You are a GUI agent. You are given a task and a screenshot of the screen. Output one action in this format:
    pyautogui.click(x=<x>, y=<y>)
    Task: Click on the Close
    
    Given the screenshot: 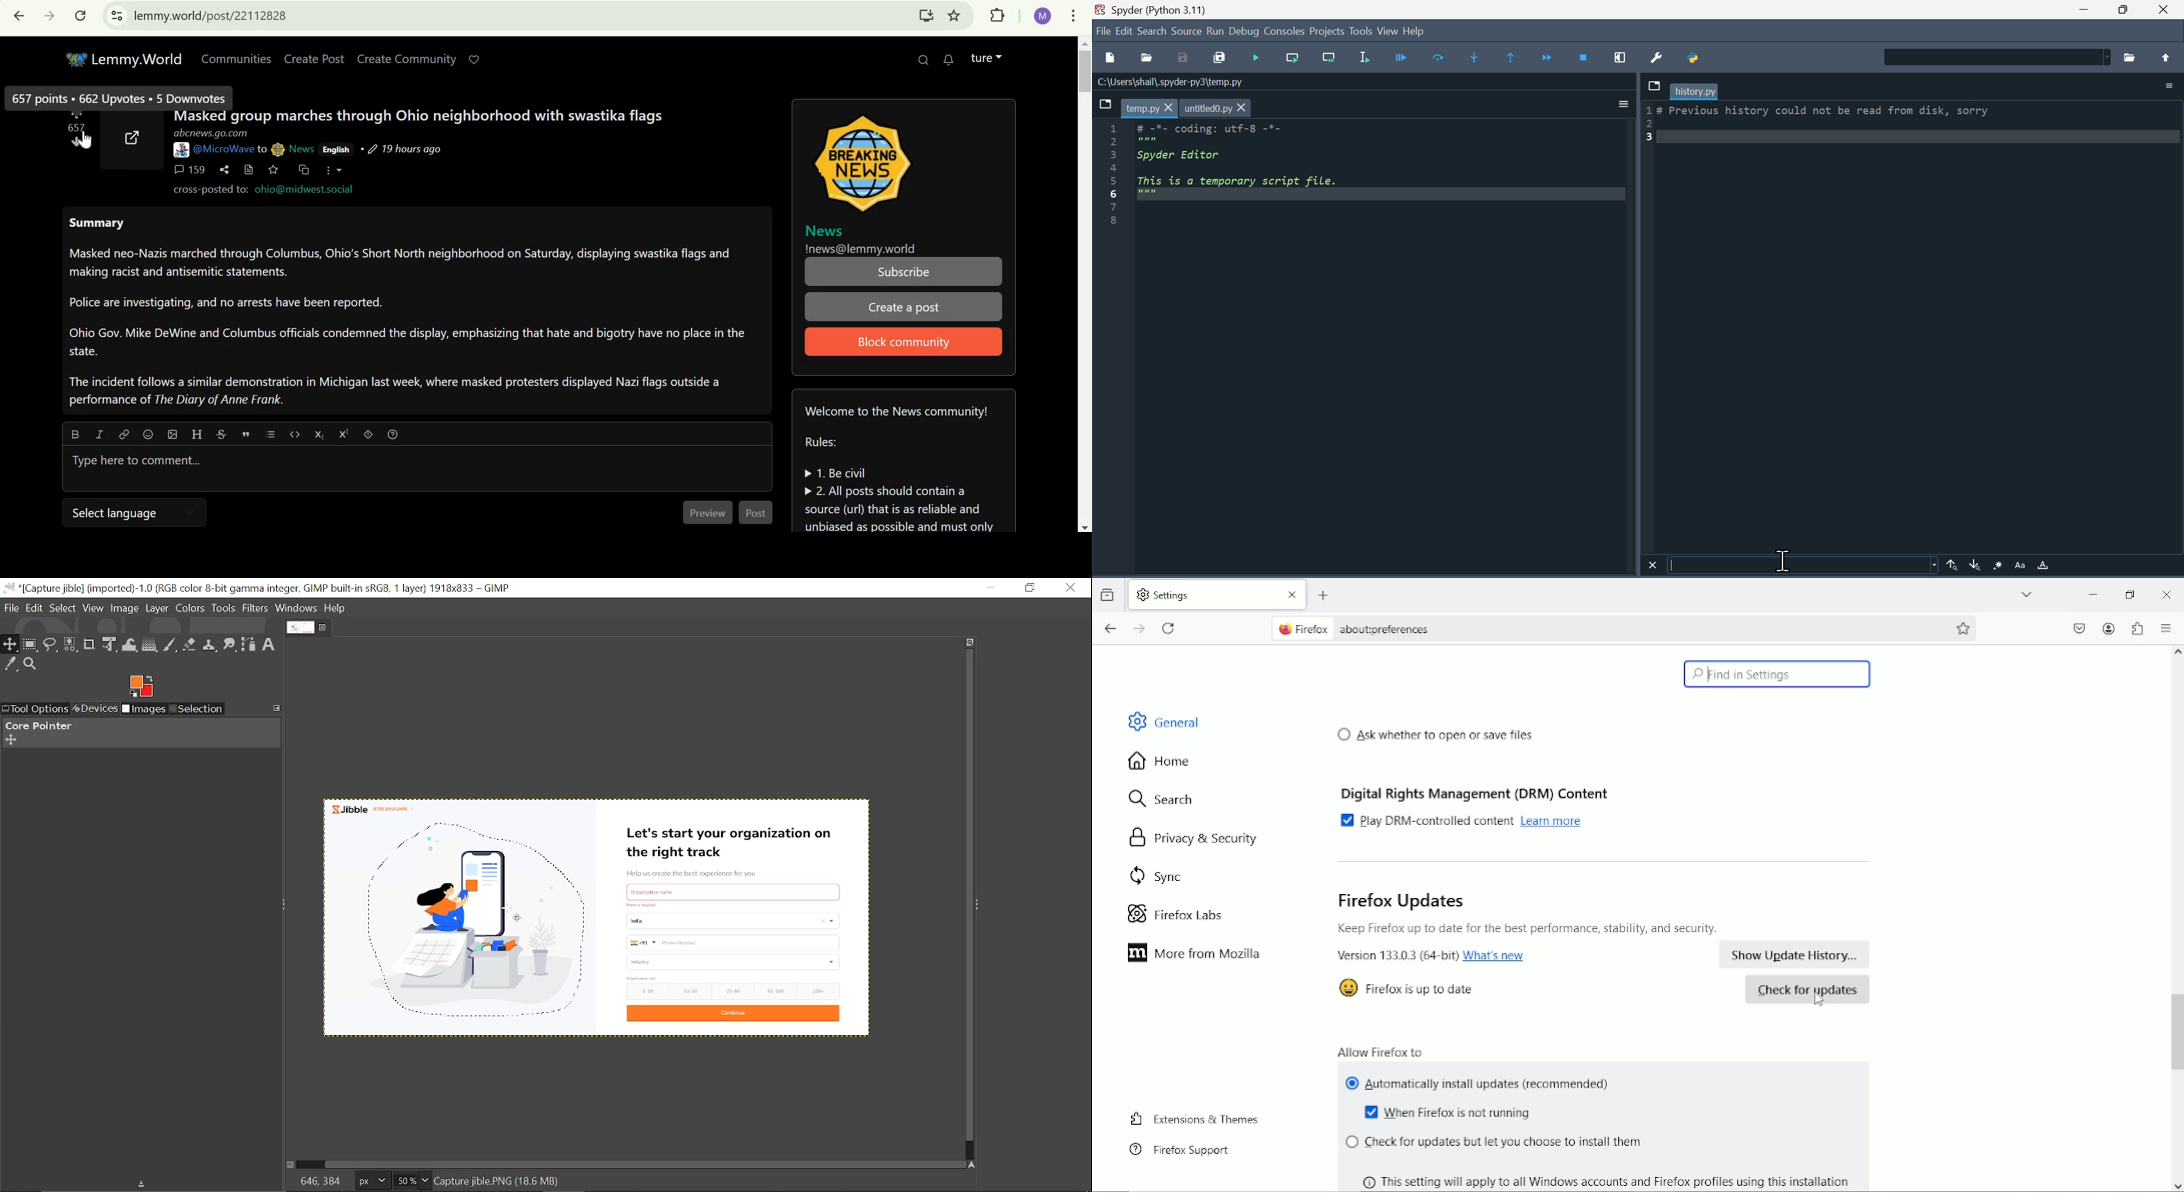 What is the action you would take?
    pyautogui.click(x=1927, y=851)
    